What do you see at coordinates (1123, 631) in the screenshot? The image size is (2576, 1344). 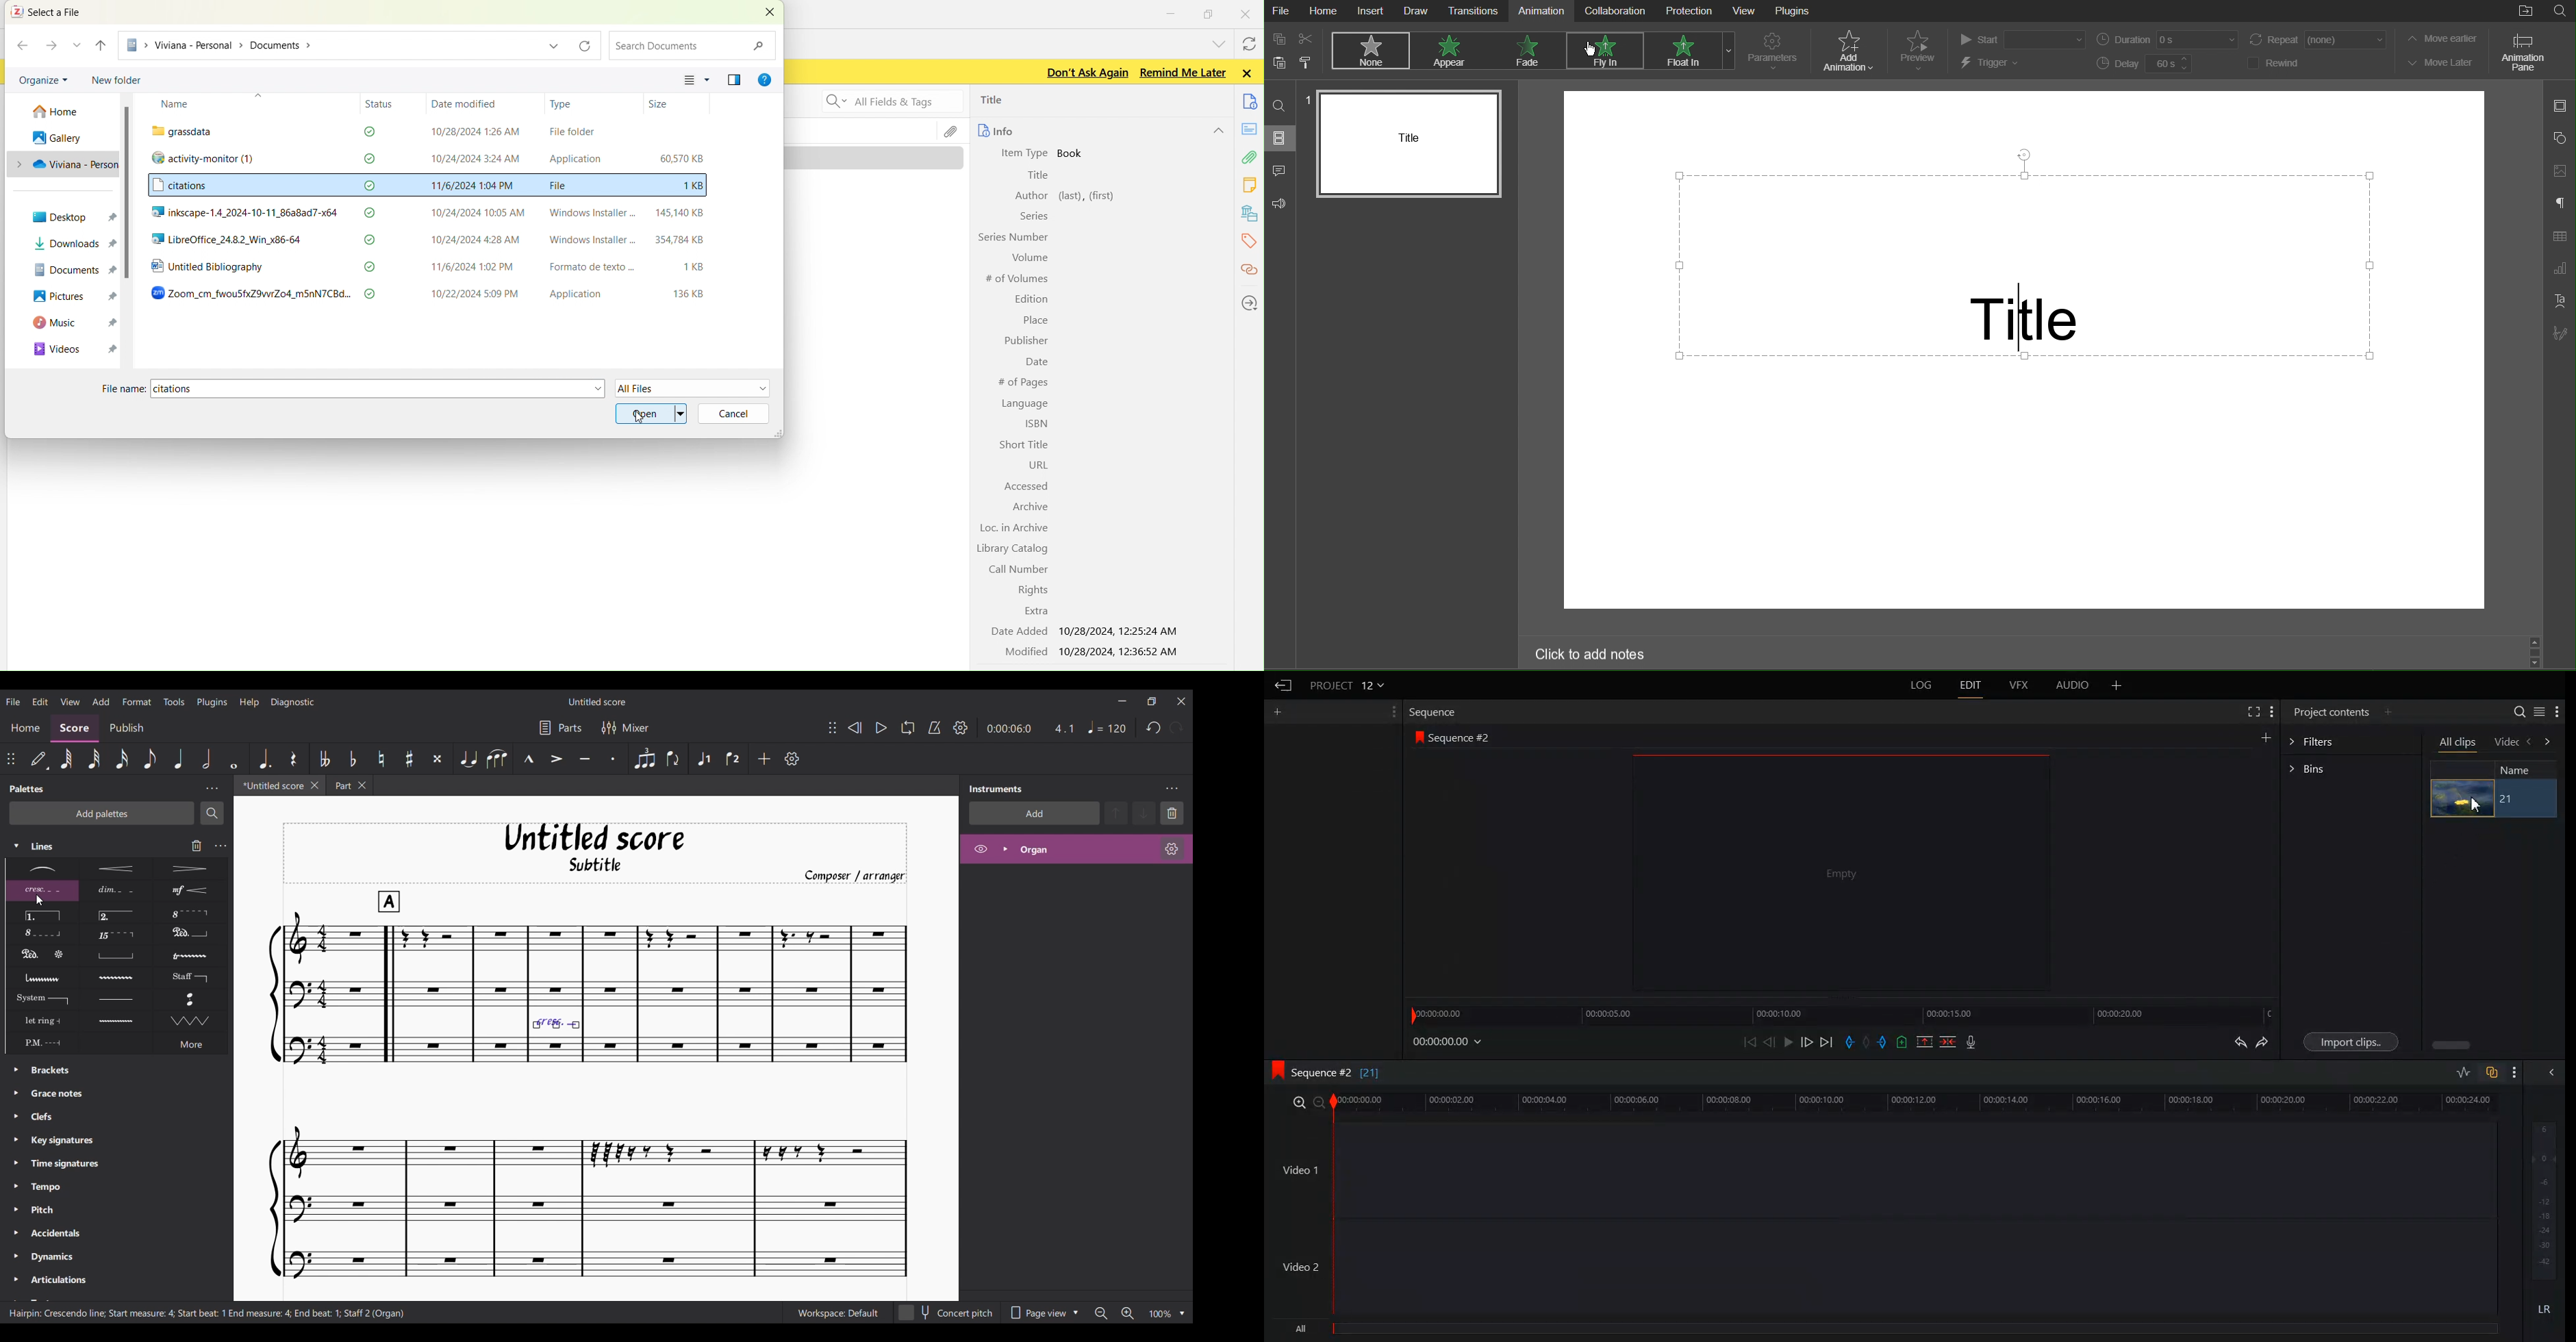 I see `10/28/2024, 12:25:24 AM` at bounding box center [1123, 631].